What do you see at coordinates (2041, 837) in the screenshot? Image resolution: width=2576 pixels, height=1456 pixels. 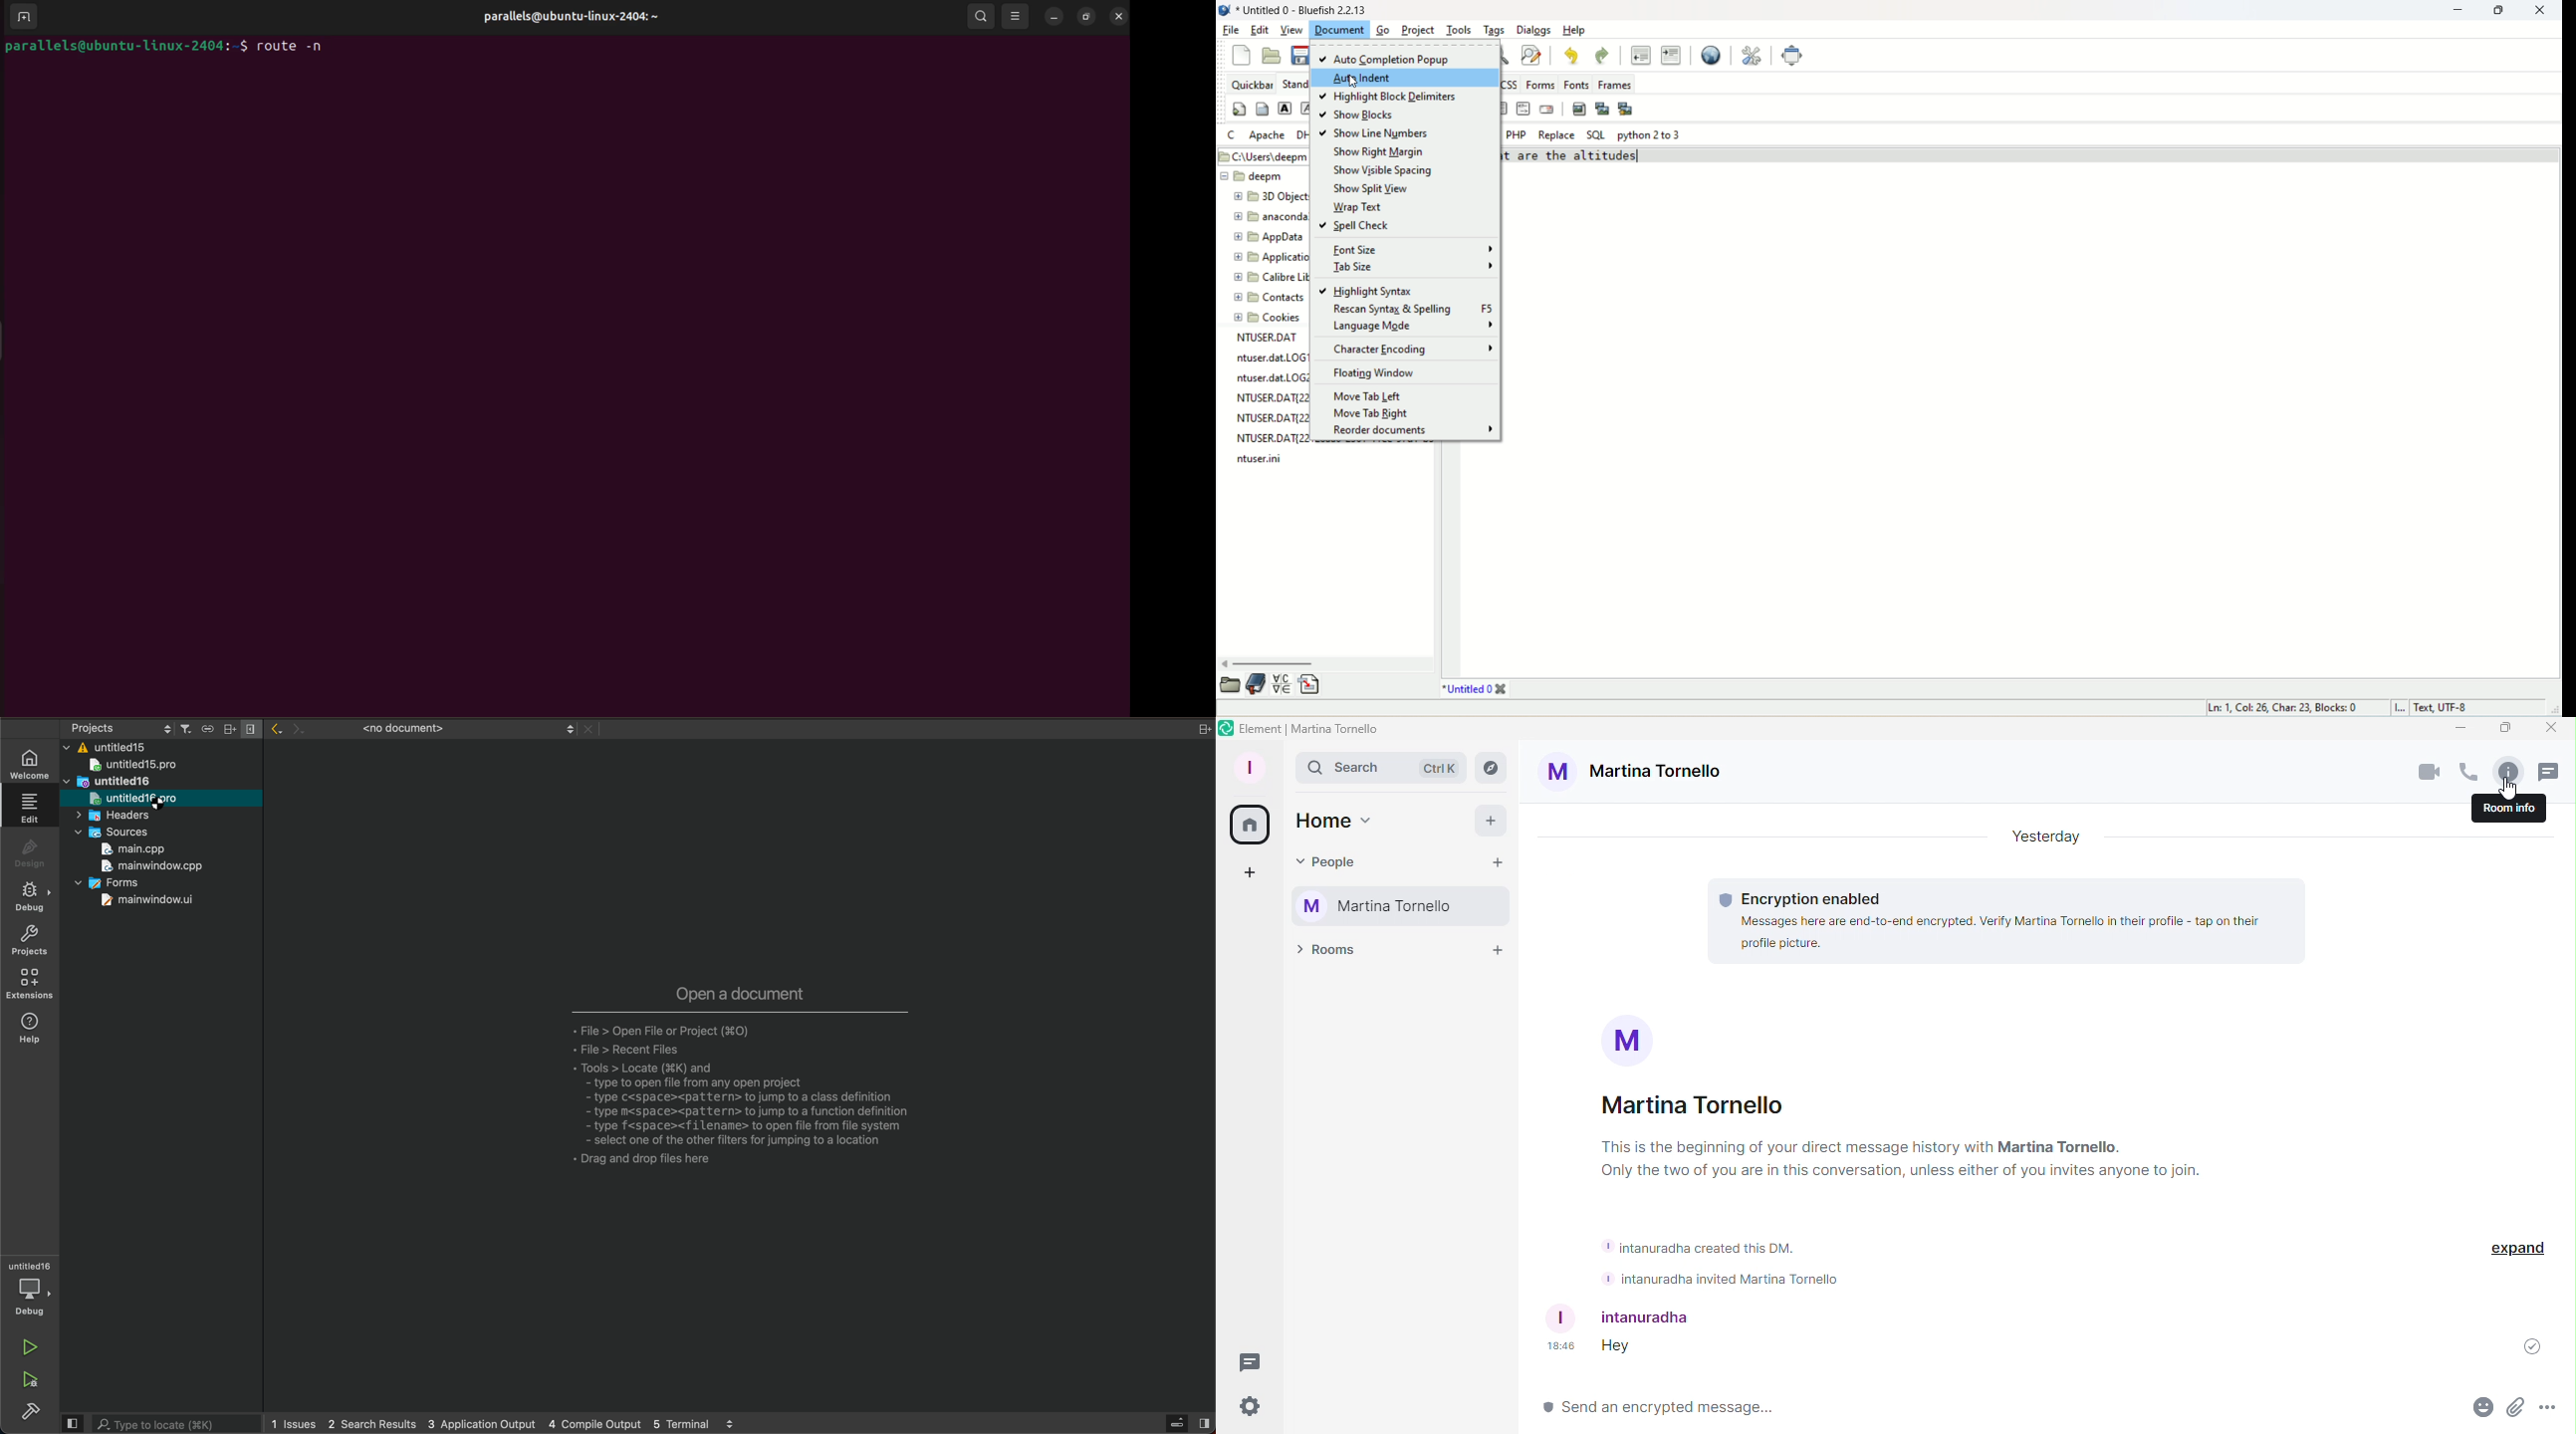 I see `Yesterday` at bounding box center [2041, 837].